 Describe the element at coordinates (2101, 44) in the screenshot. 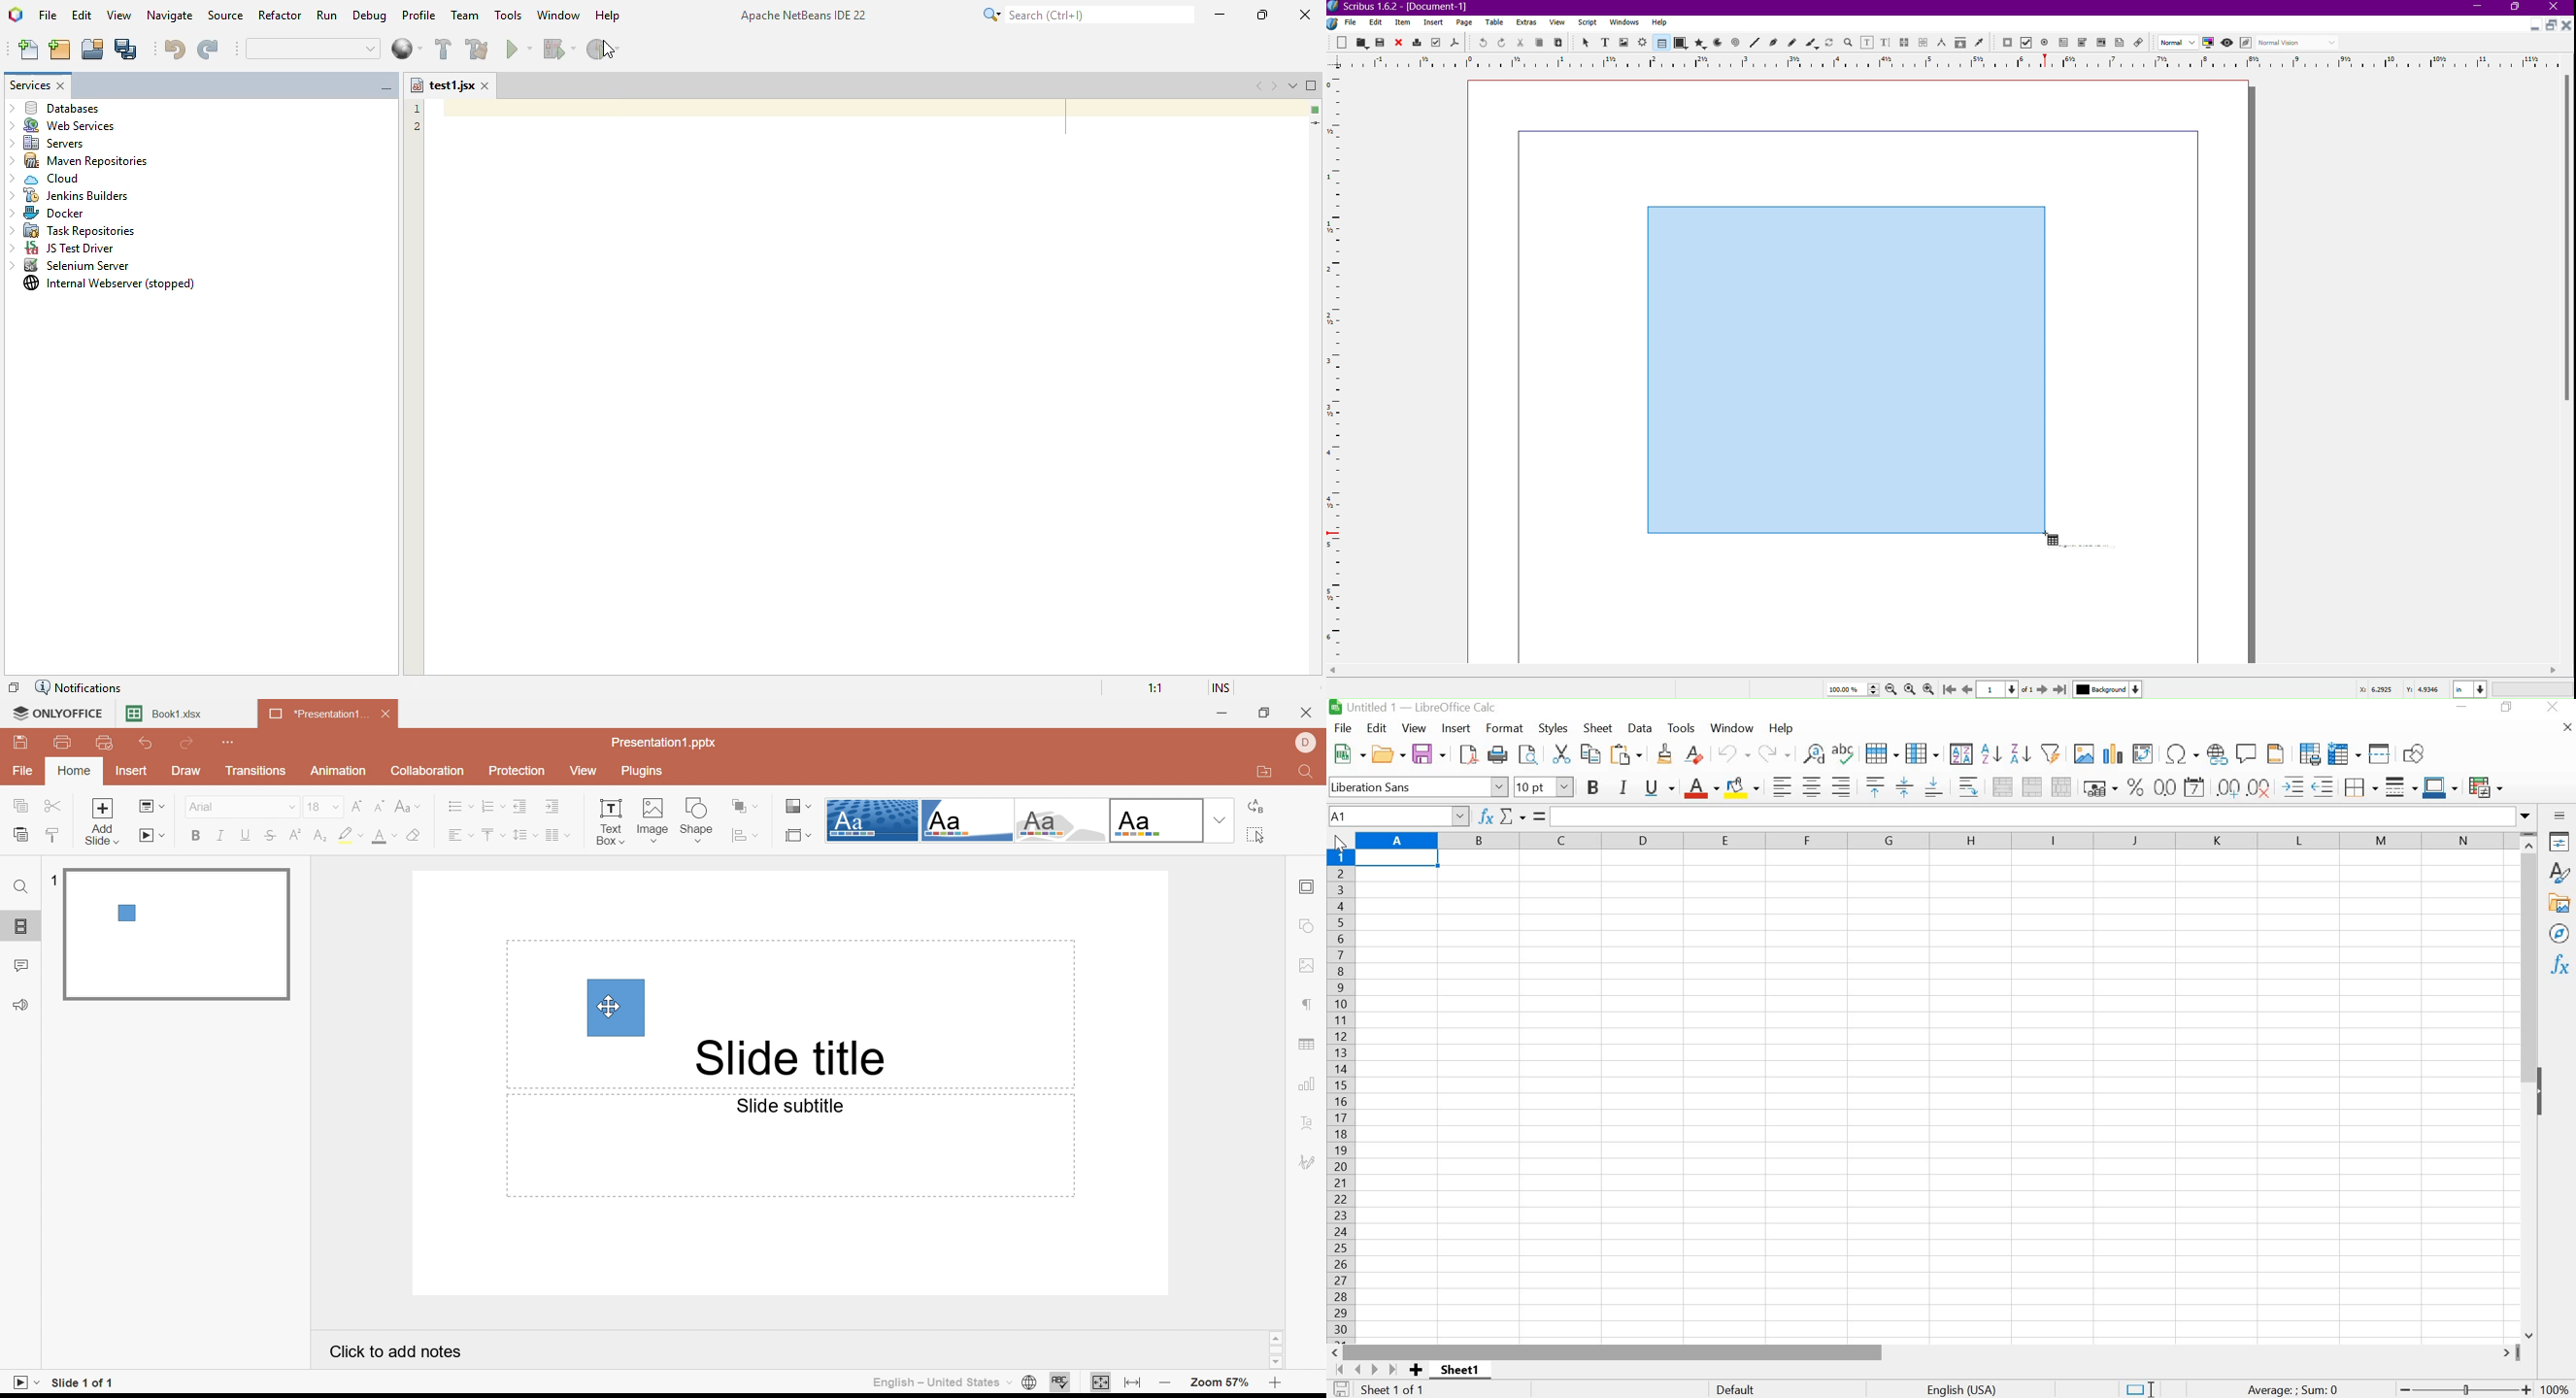

I see `PDF List Box` at that location.